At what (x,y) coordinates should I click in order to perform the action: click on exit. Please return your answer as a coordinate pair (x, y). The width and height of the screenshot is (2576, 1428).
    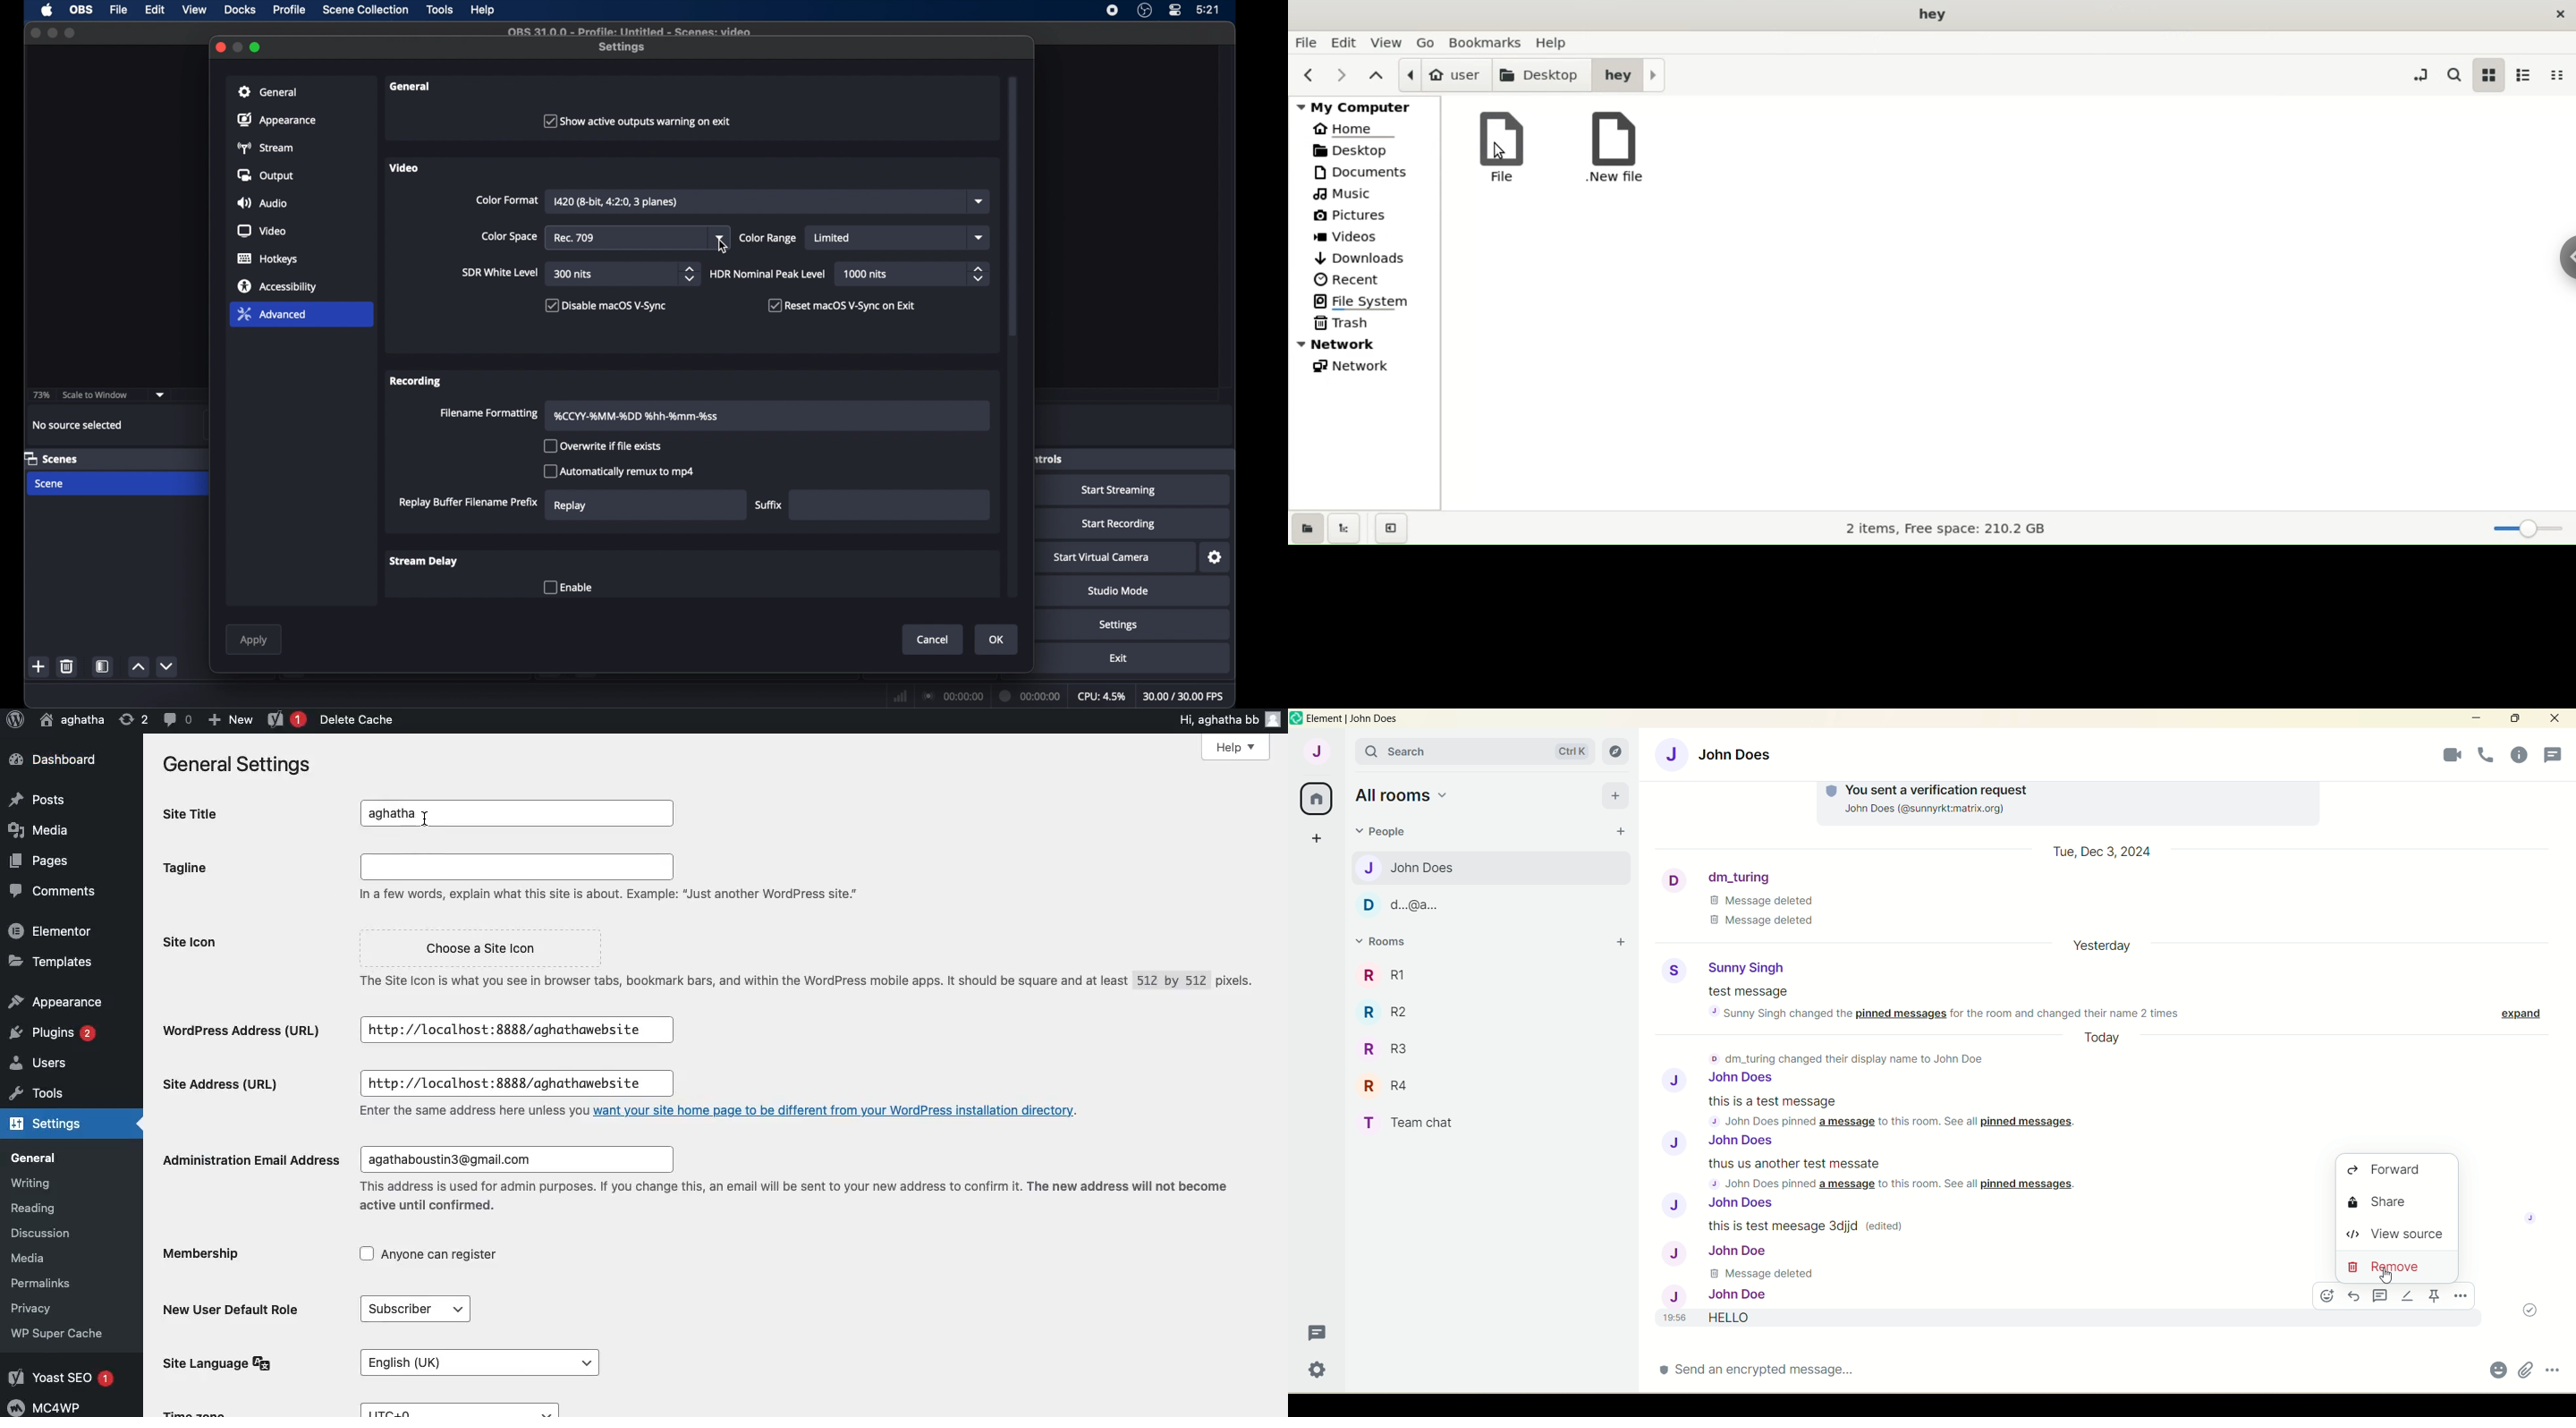
    Looking at the image, I should click on (1118, 658).